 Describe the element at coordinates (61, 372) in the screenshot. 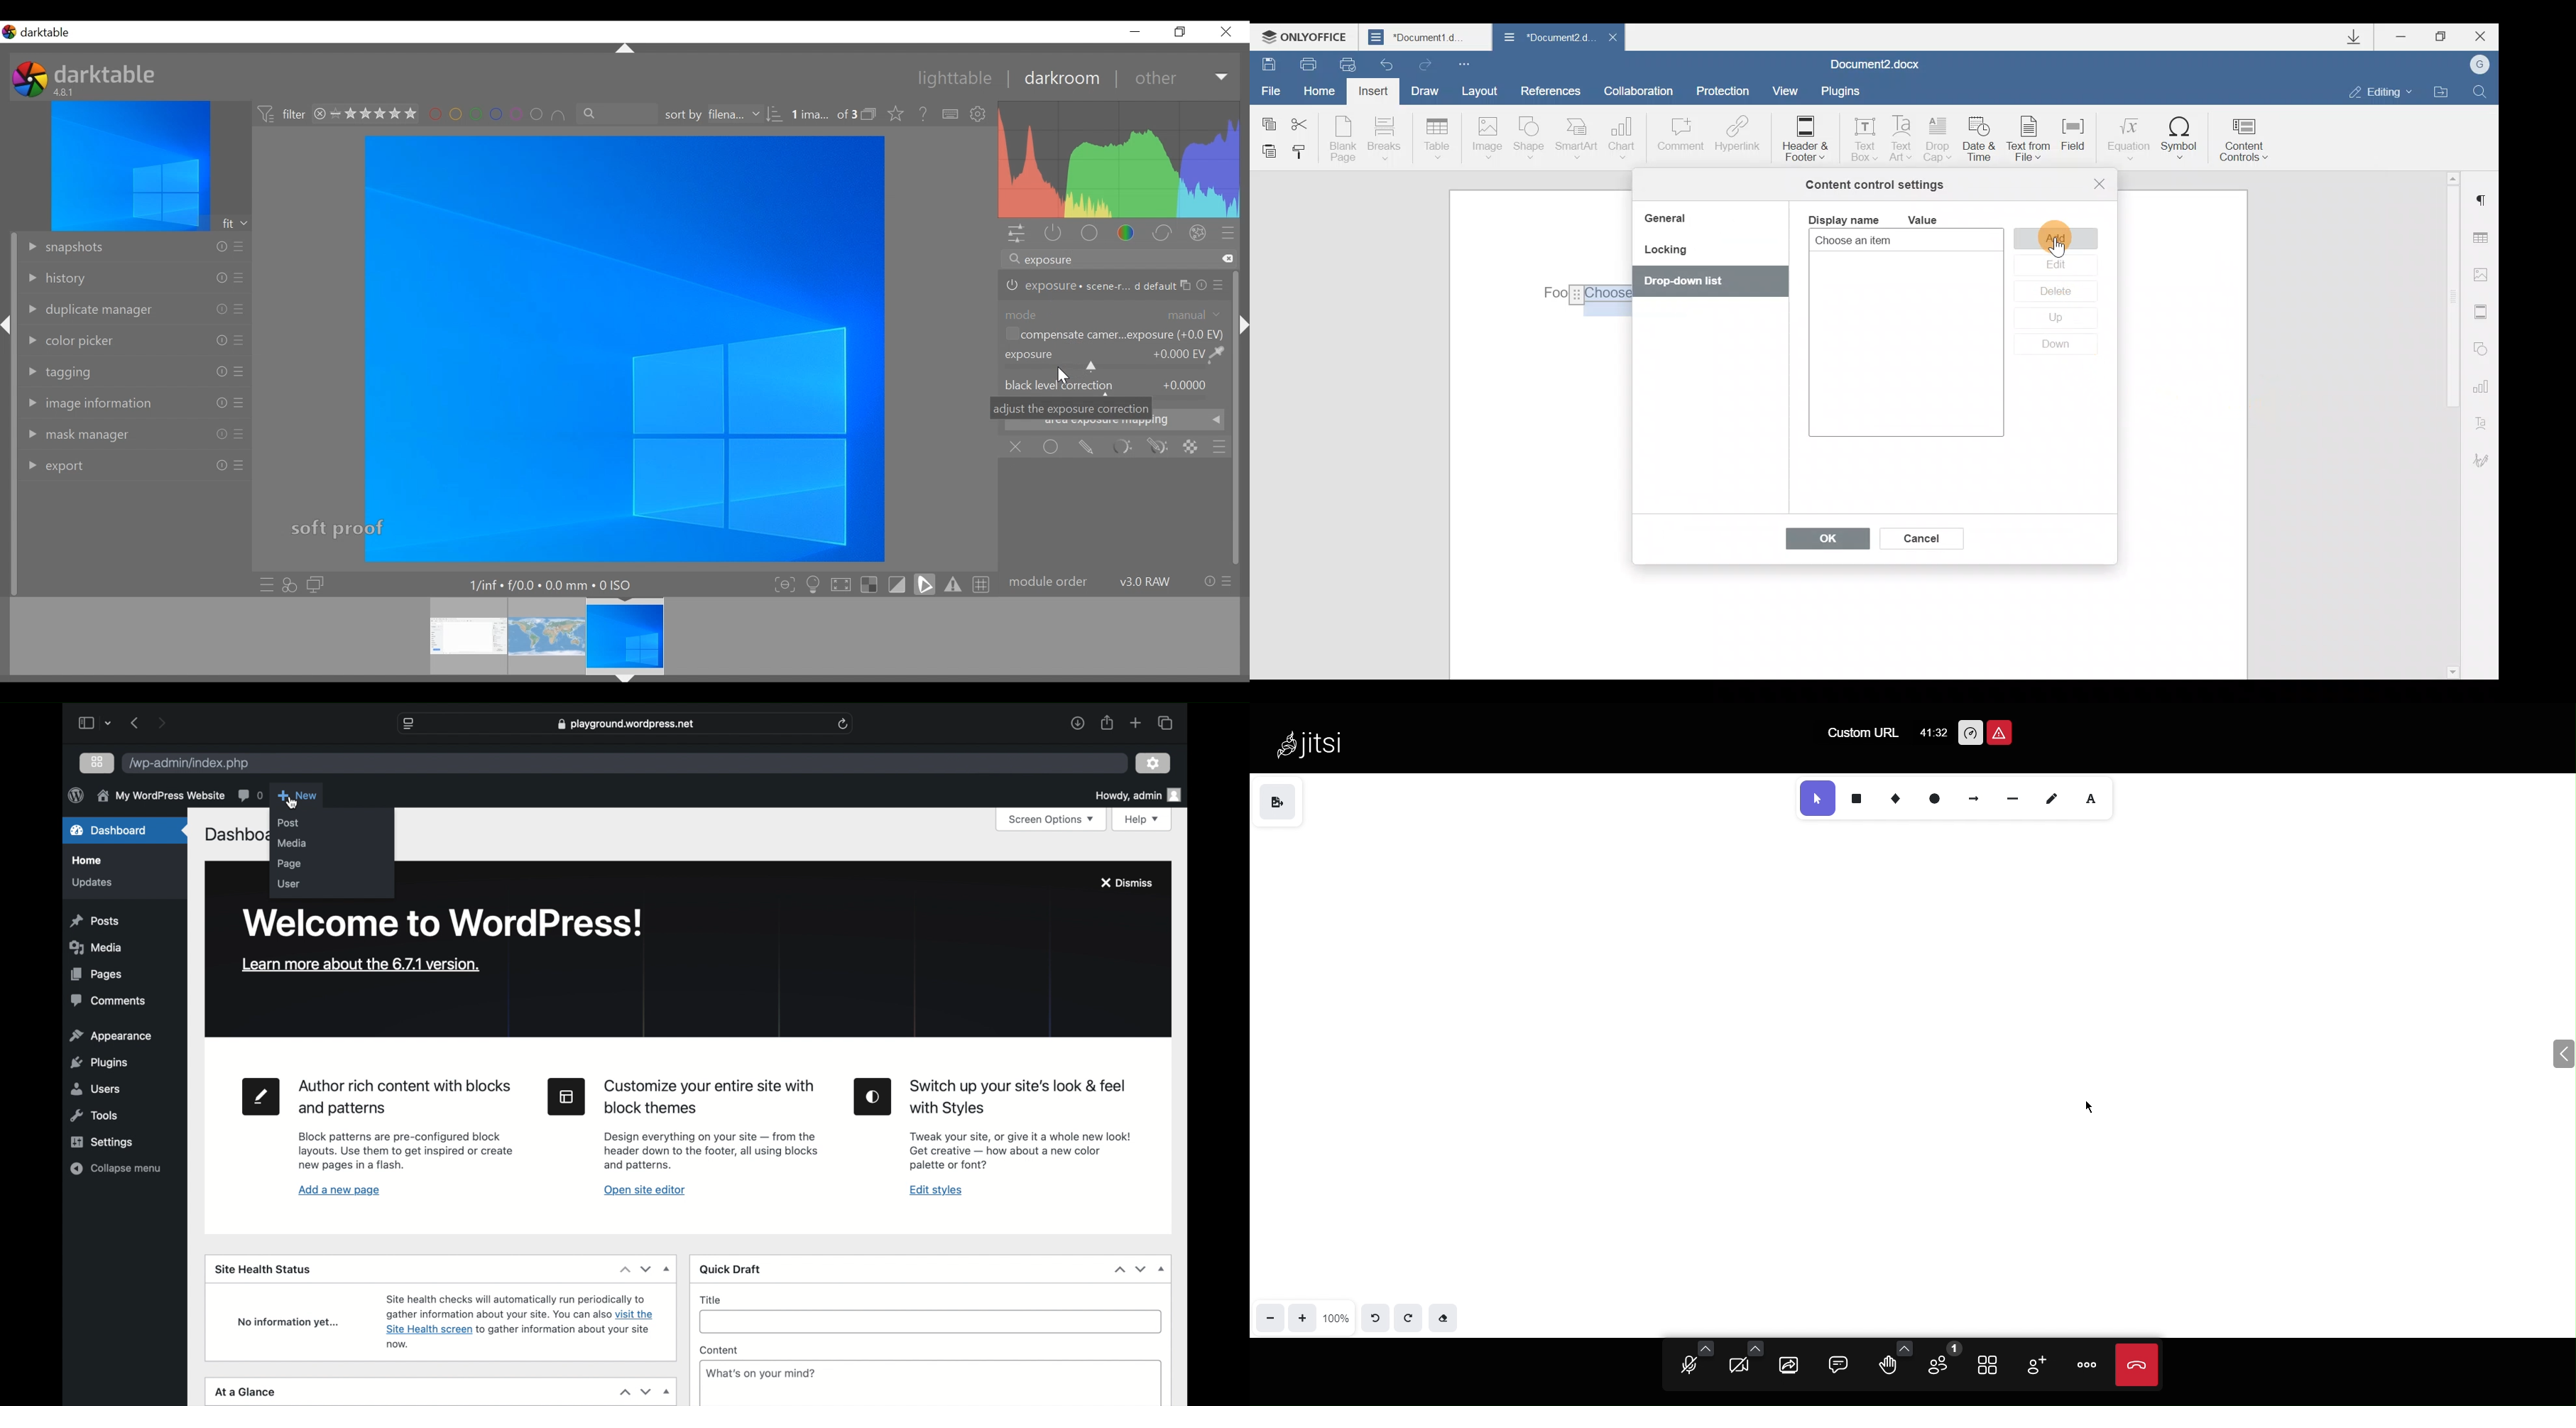

I see `tagging` at that location.